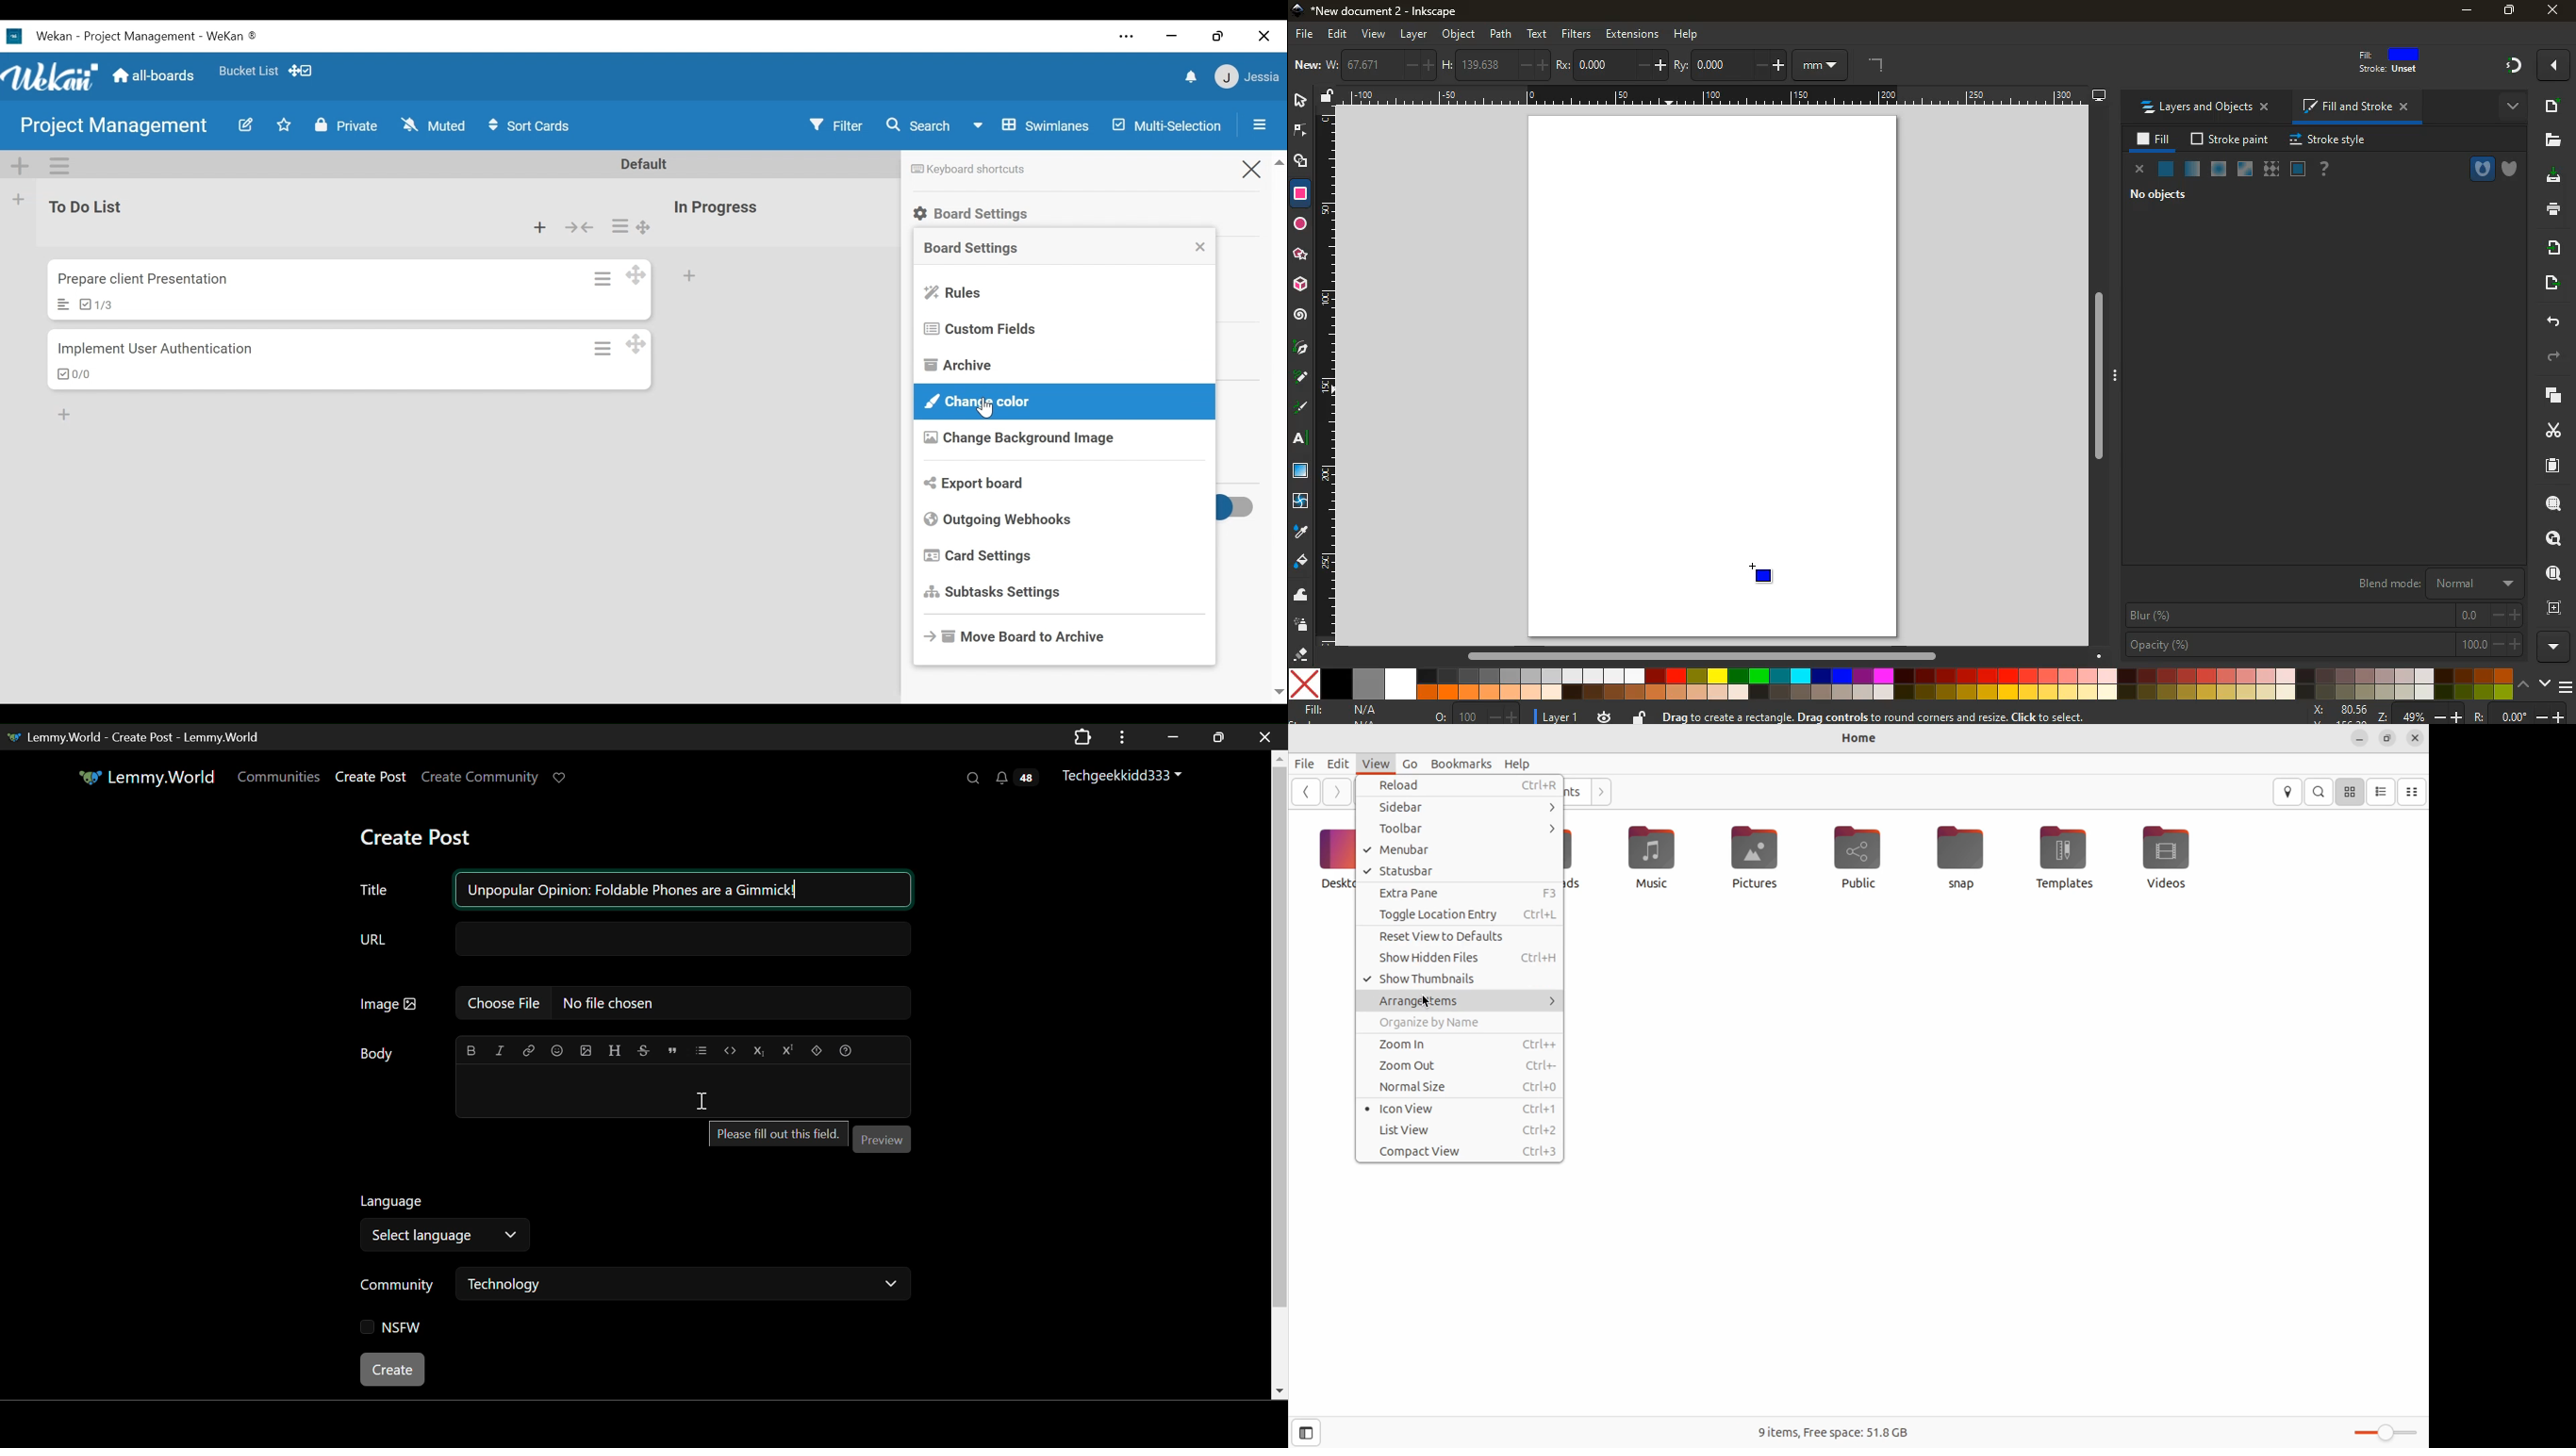 This screenshot has width=2576, height=1456. Describe the element at coordinates (2096, 376) in the screenshot. I see `` at that location.